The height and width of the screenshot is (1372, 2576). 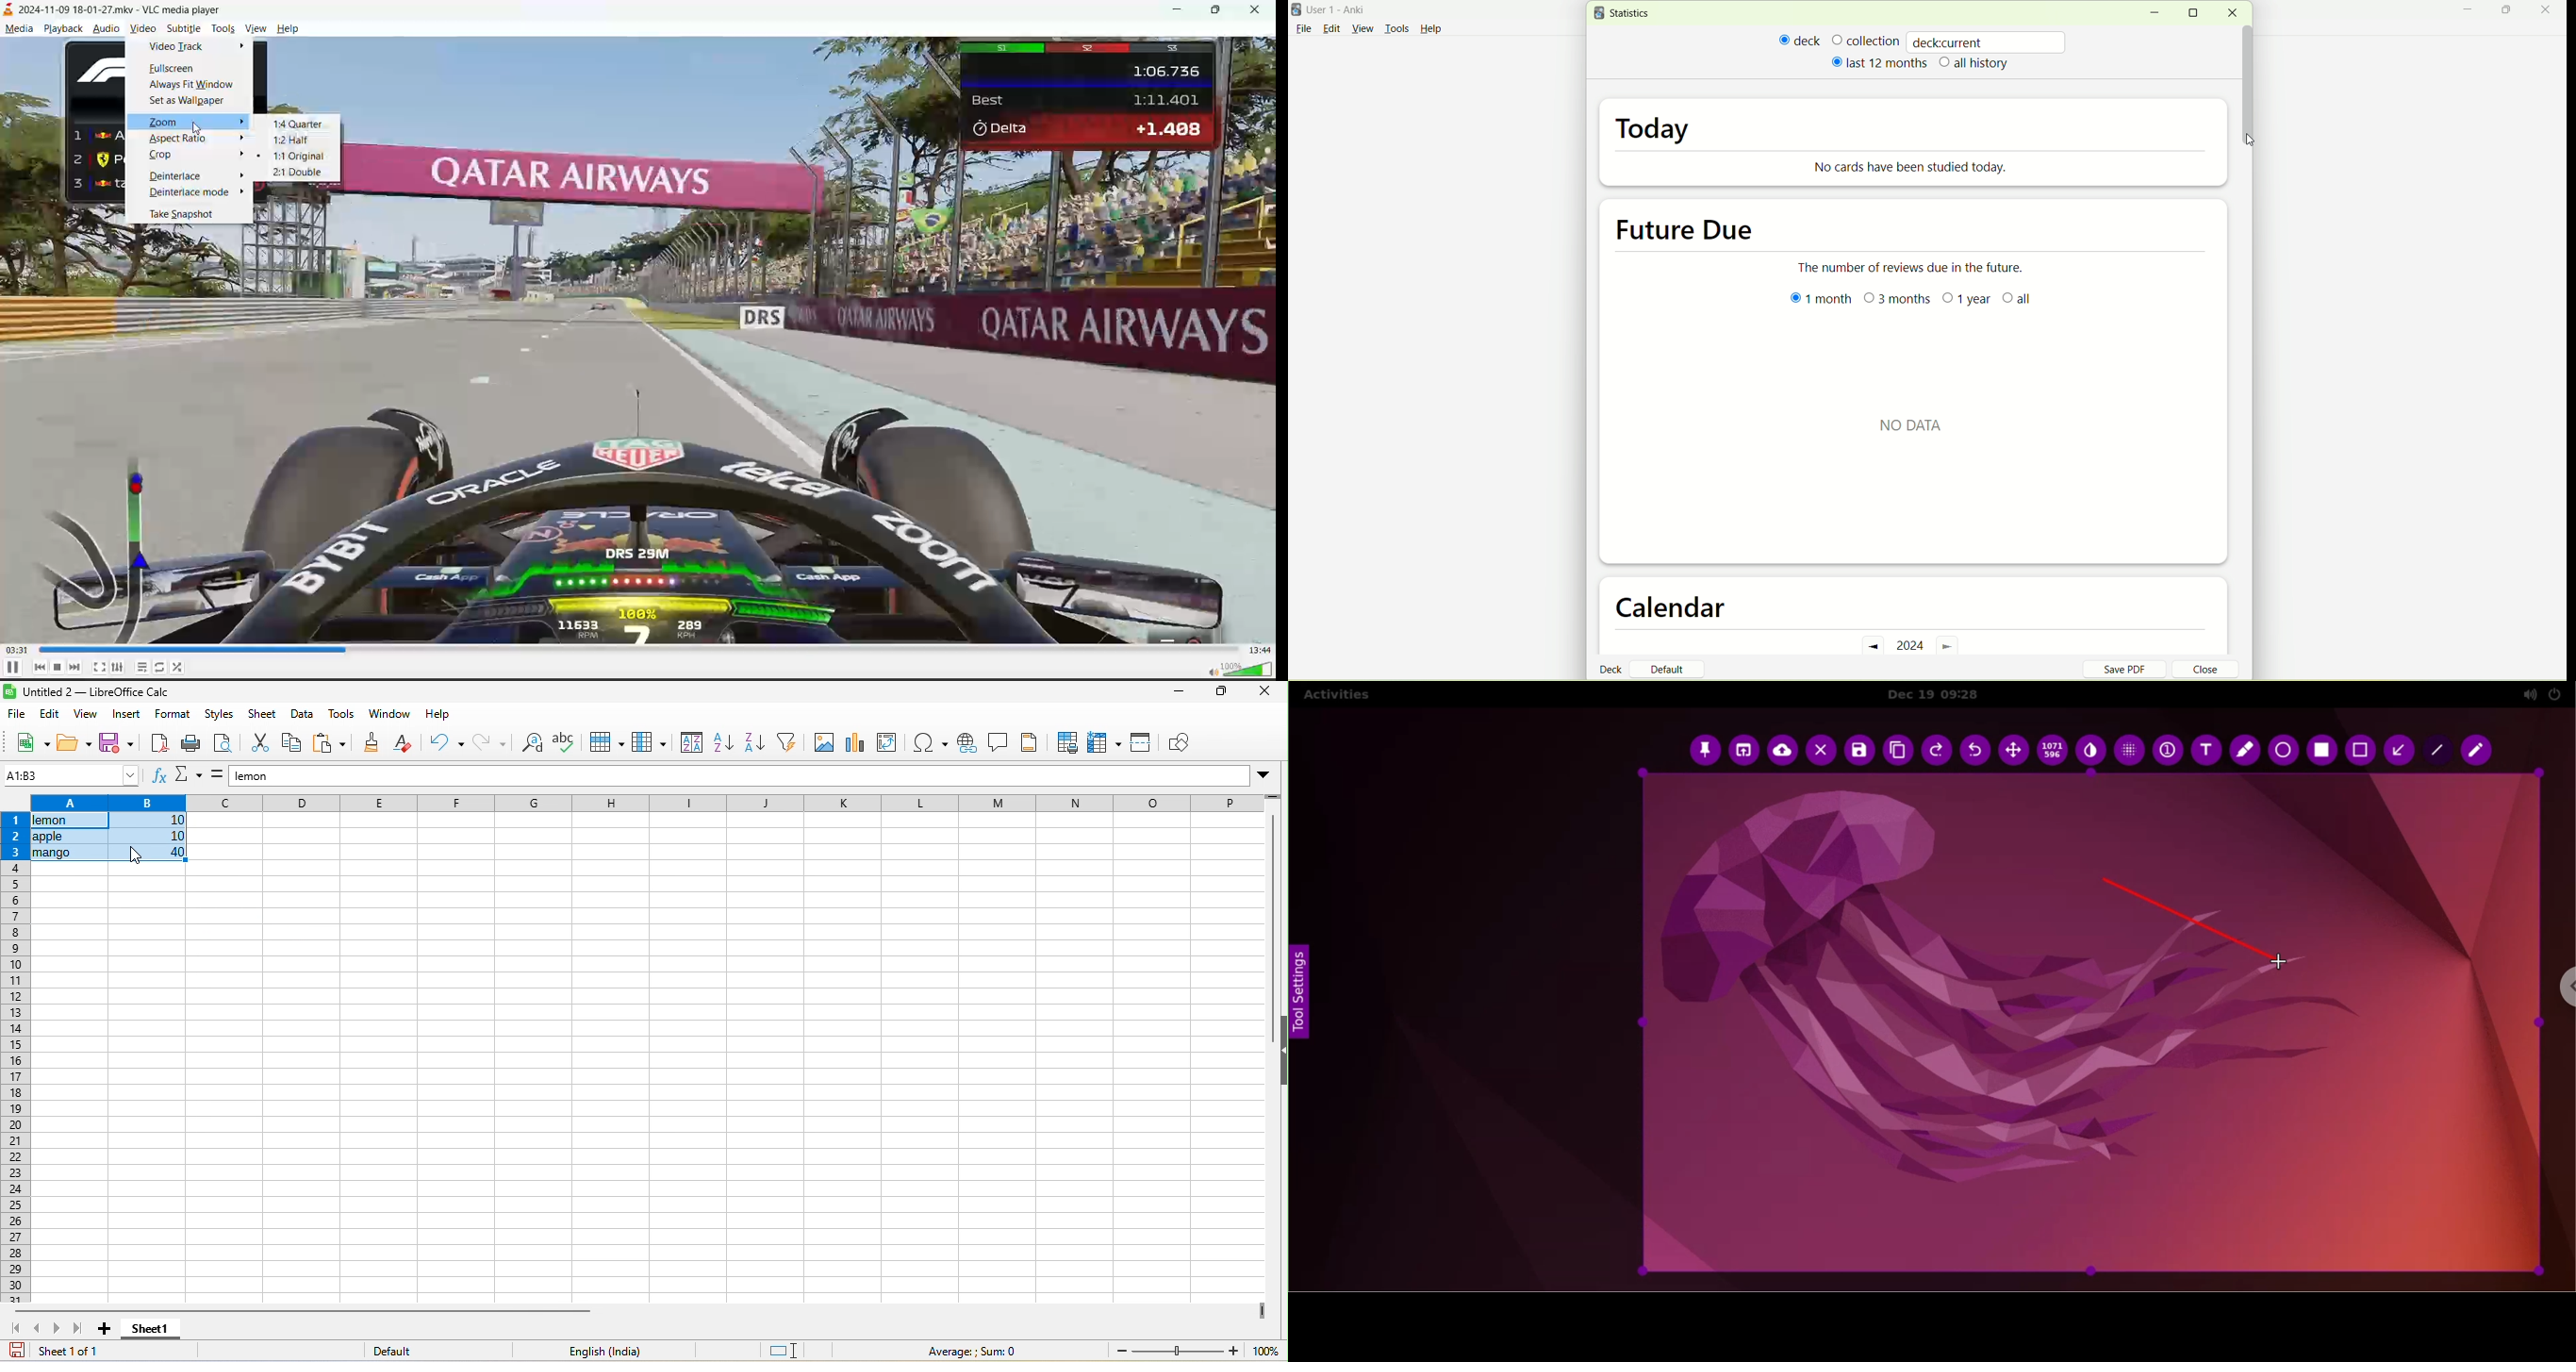 What do you see at coordinates (24, 29) in the screenshot?
I see `media` at bounding box center [24, 29].